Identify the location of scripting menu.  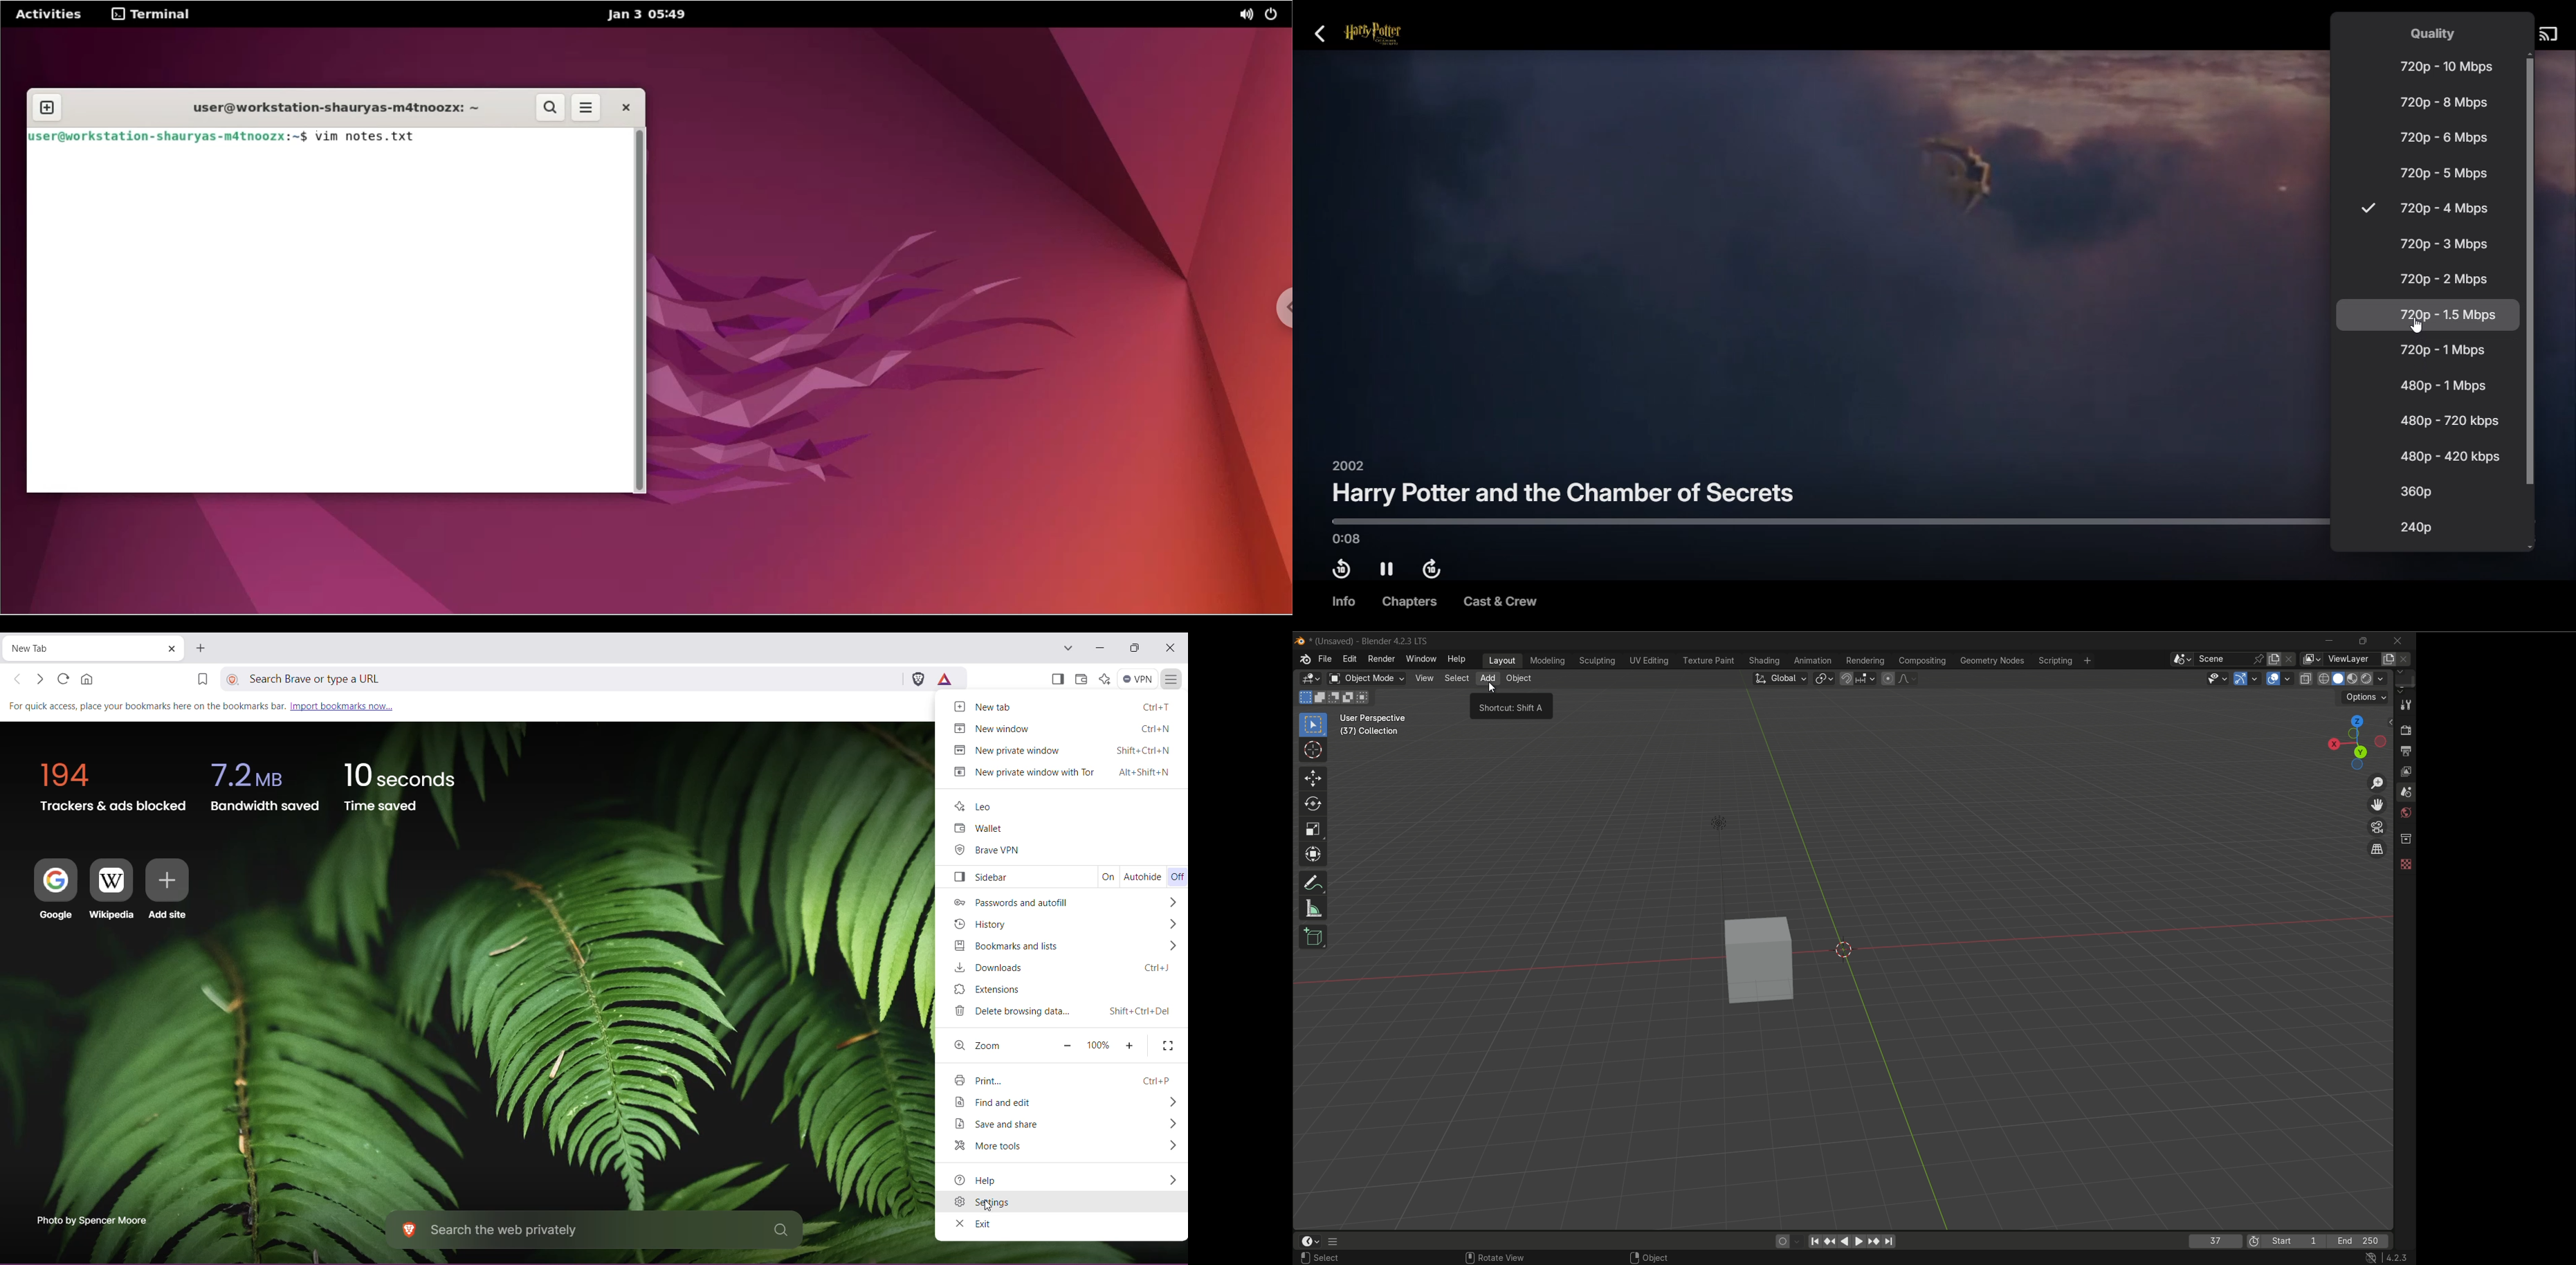
(2055, 661).